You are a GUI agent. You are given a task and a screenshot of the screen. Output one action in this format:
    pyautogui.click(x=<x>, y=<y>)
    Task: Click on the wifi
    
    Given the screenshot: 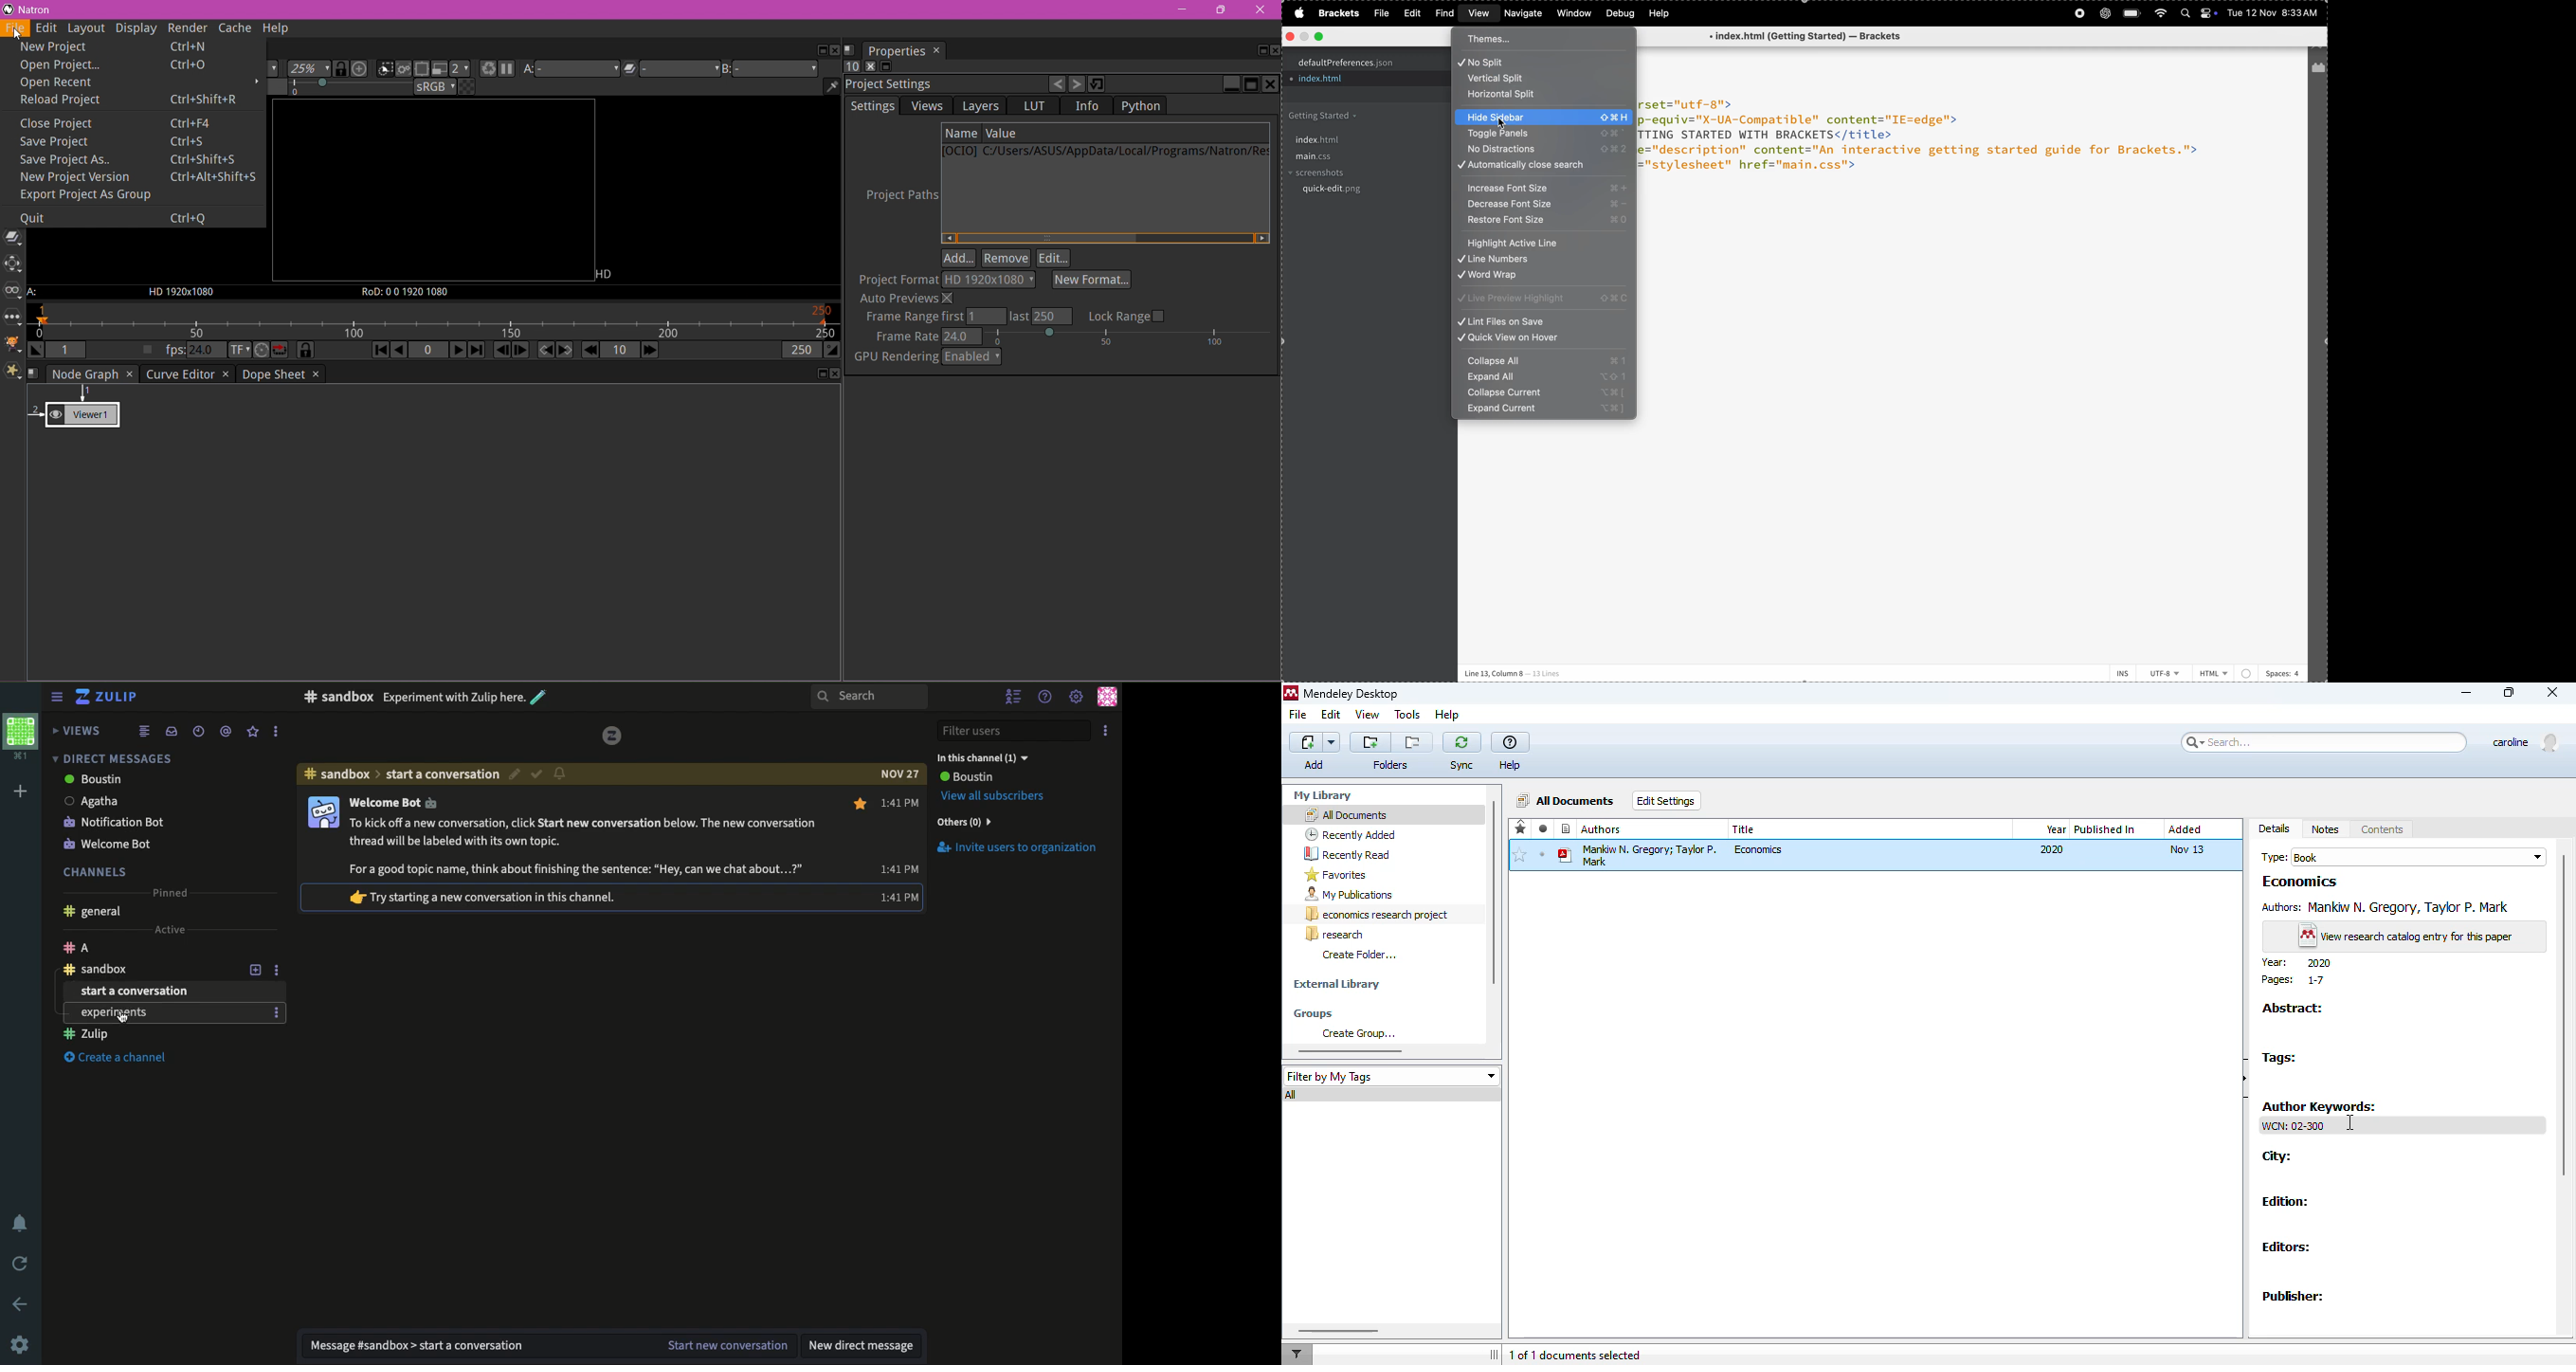 What is the action you would take?
    pyautogui.click(x=2160, y=13)
    